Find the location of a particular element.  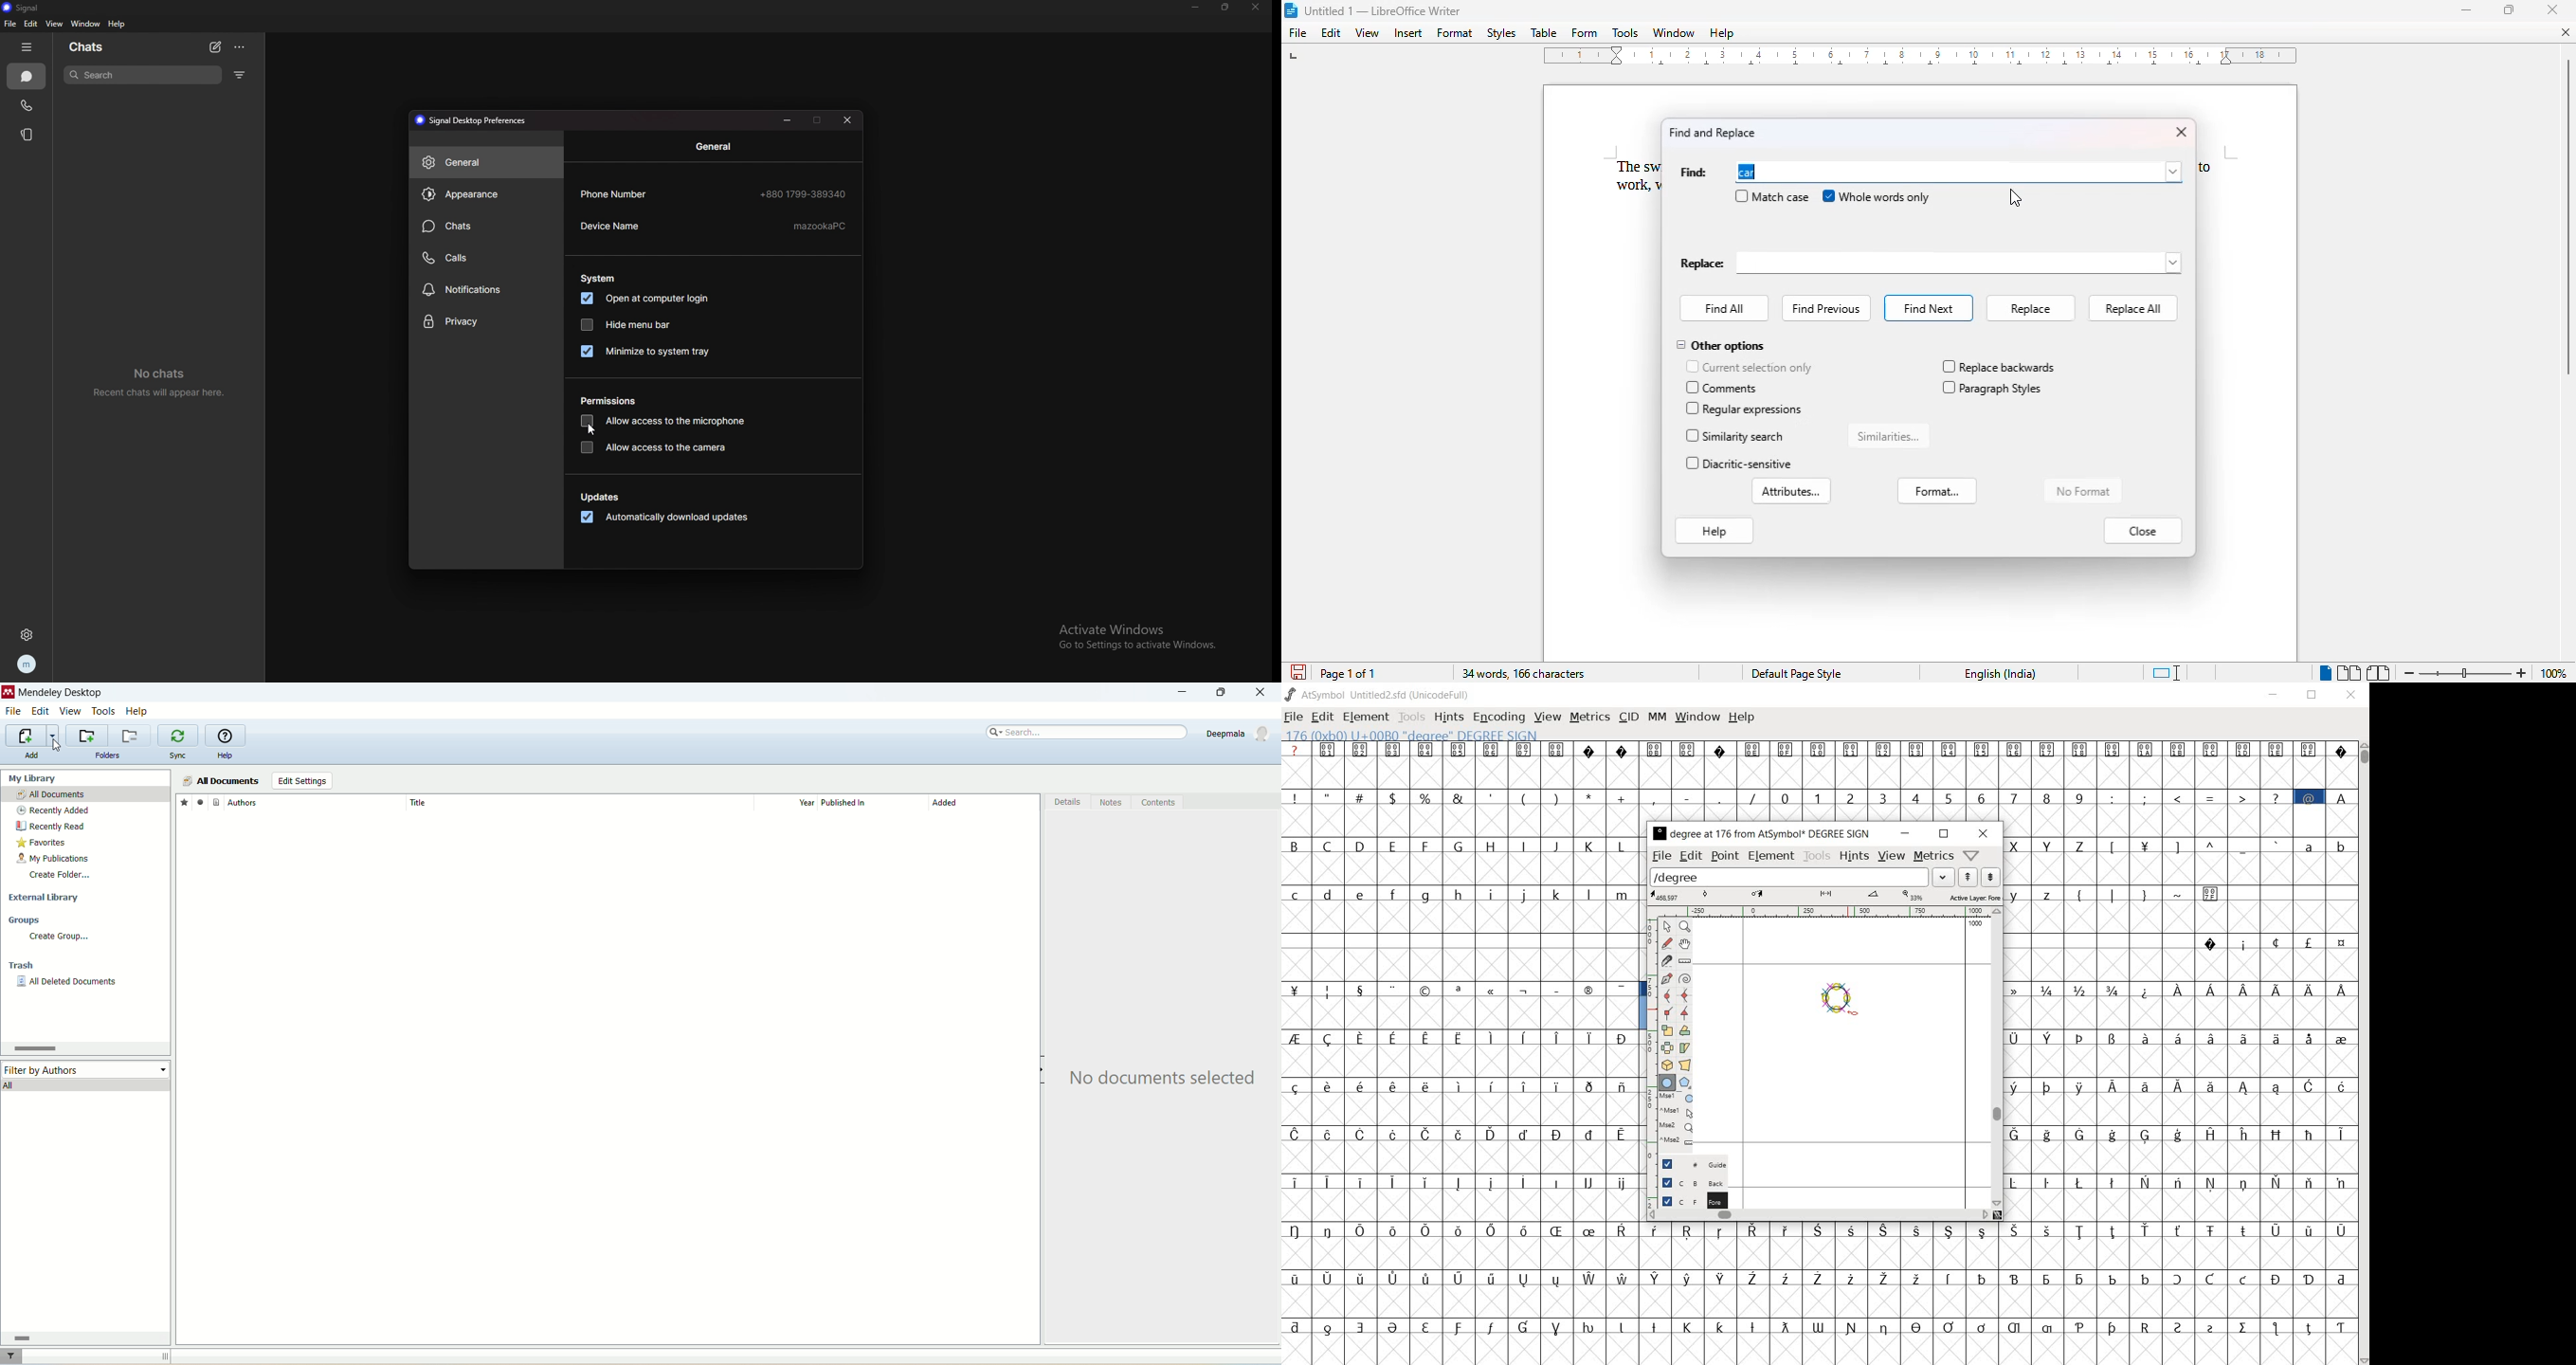

tools is located at coordinates (1626, 33).